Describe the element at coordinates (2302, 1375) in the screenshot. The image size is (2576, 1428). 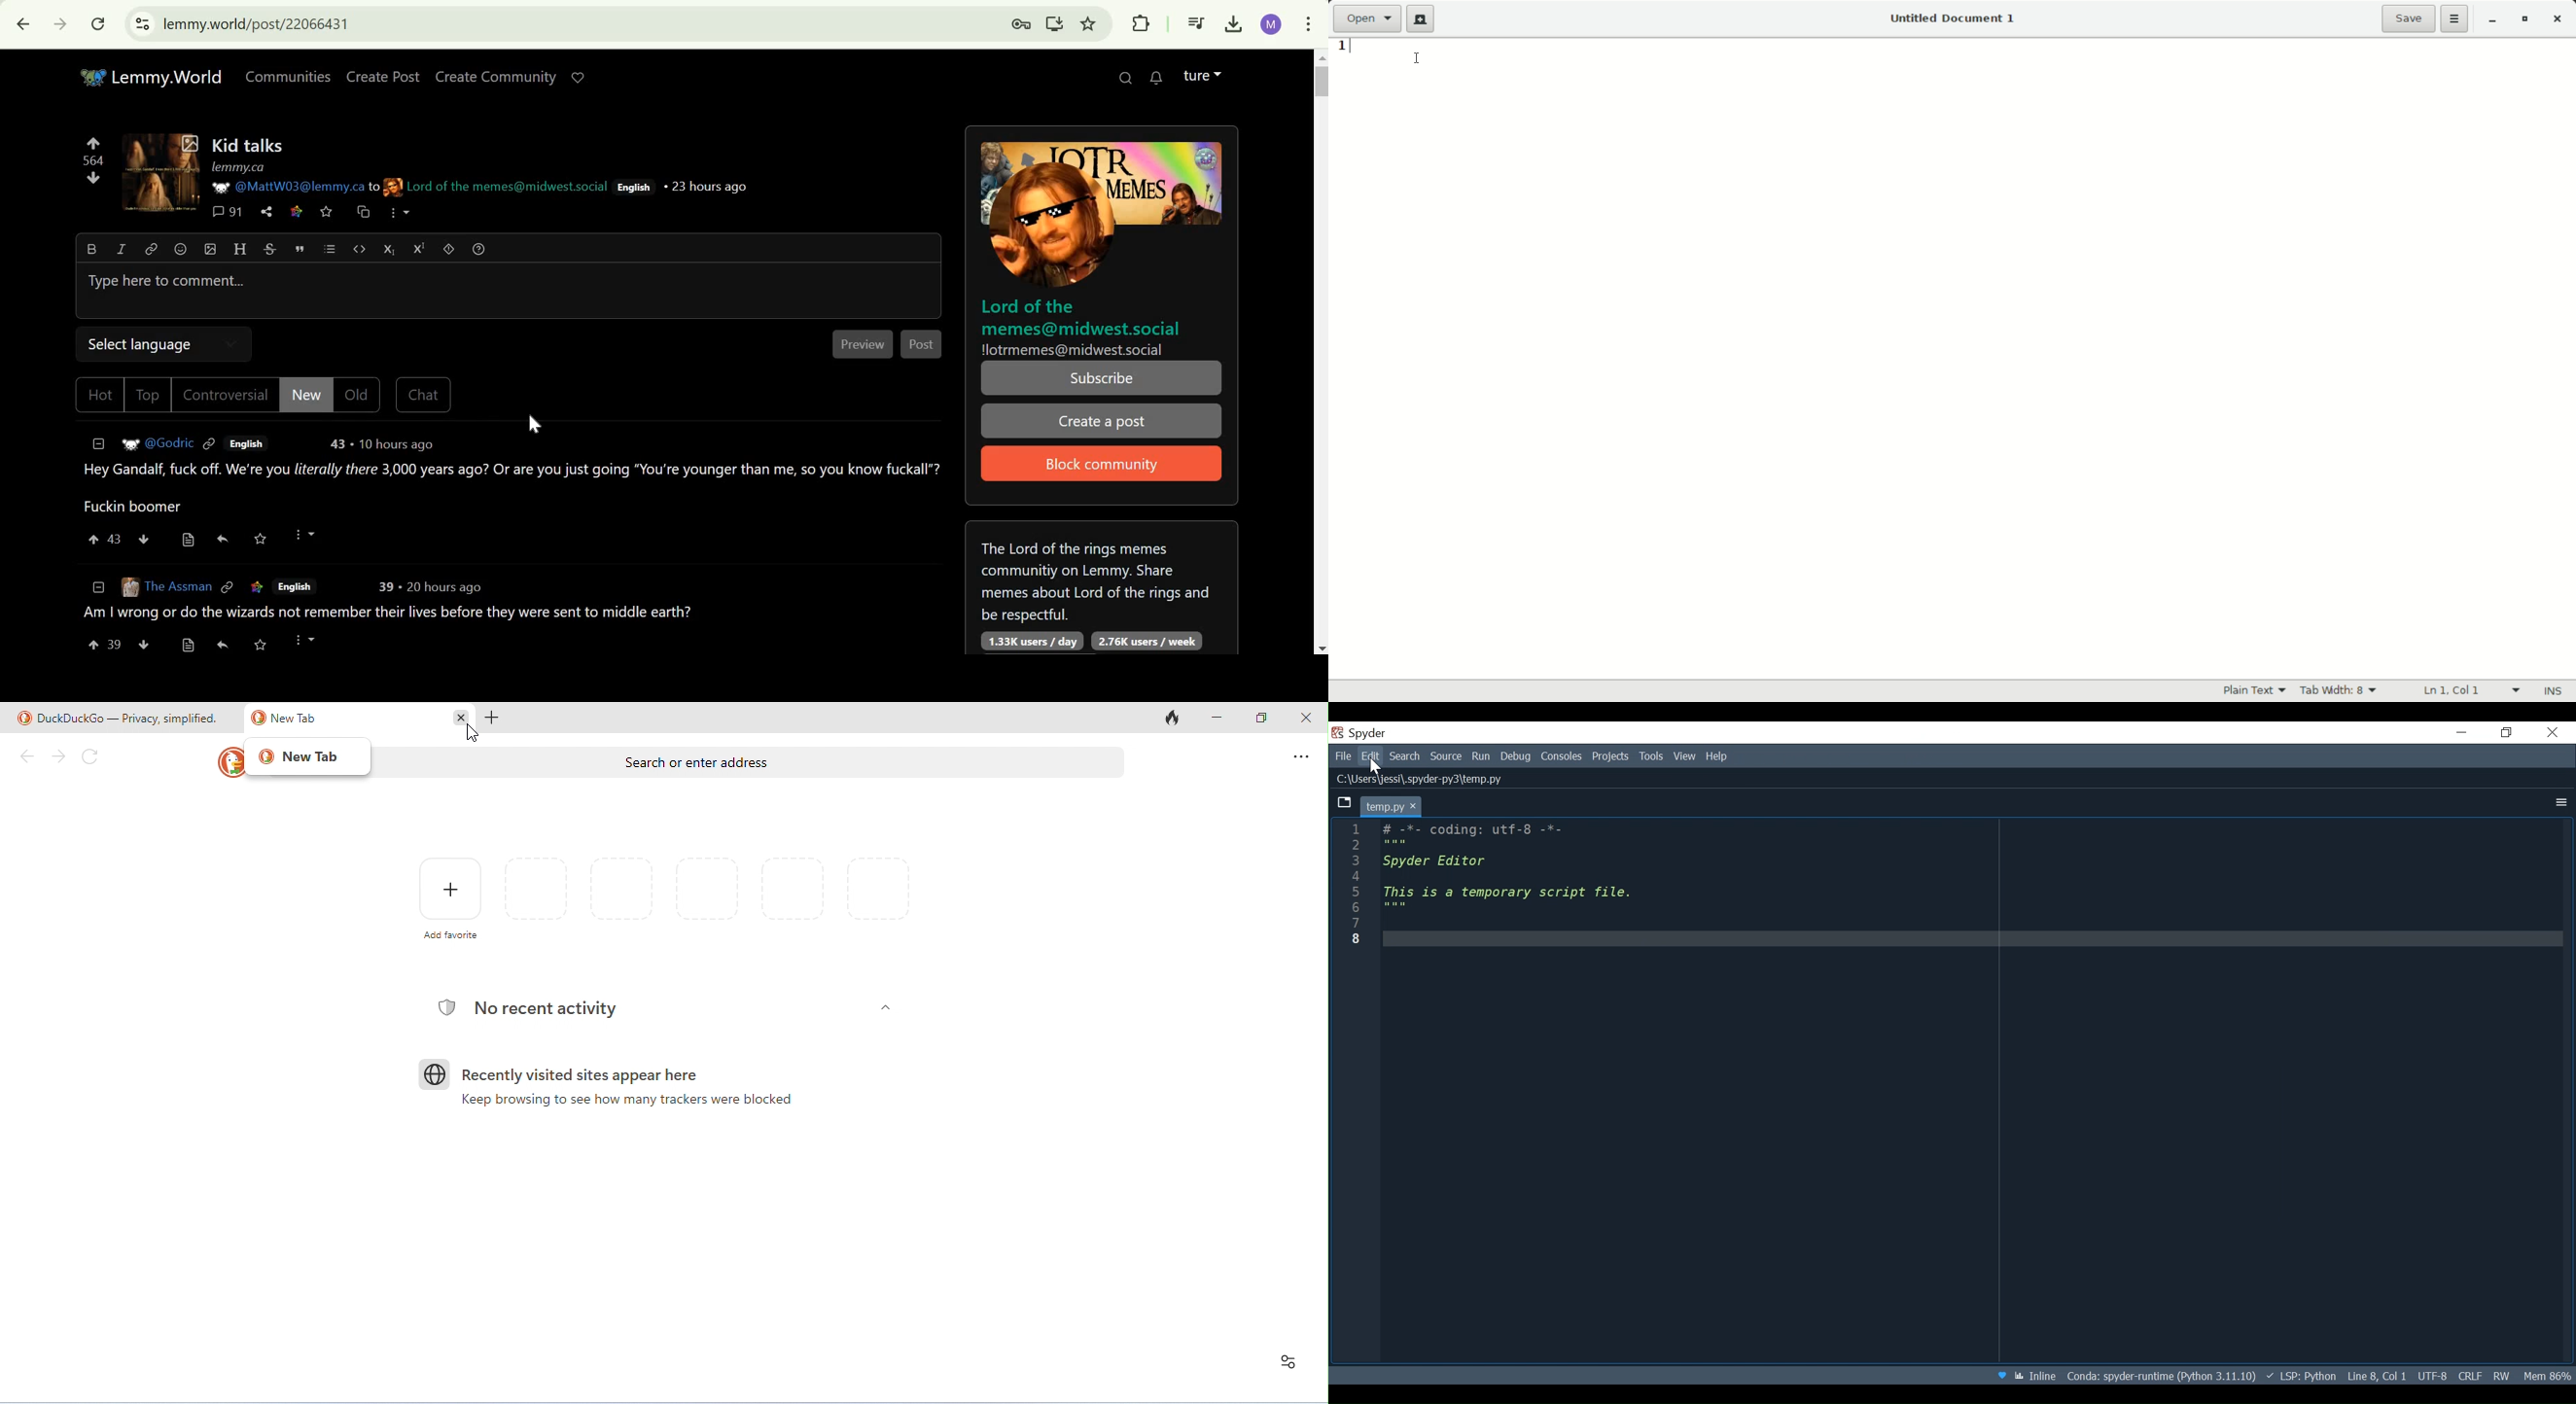
I see `Language` at that location.